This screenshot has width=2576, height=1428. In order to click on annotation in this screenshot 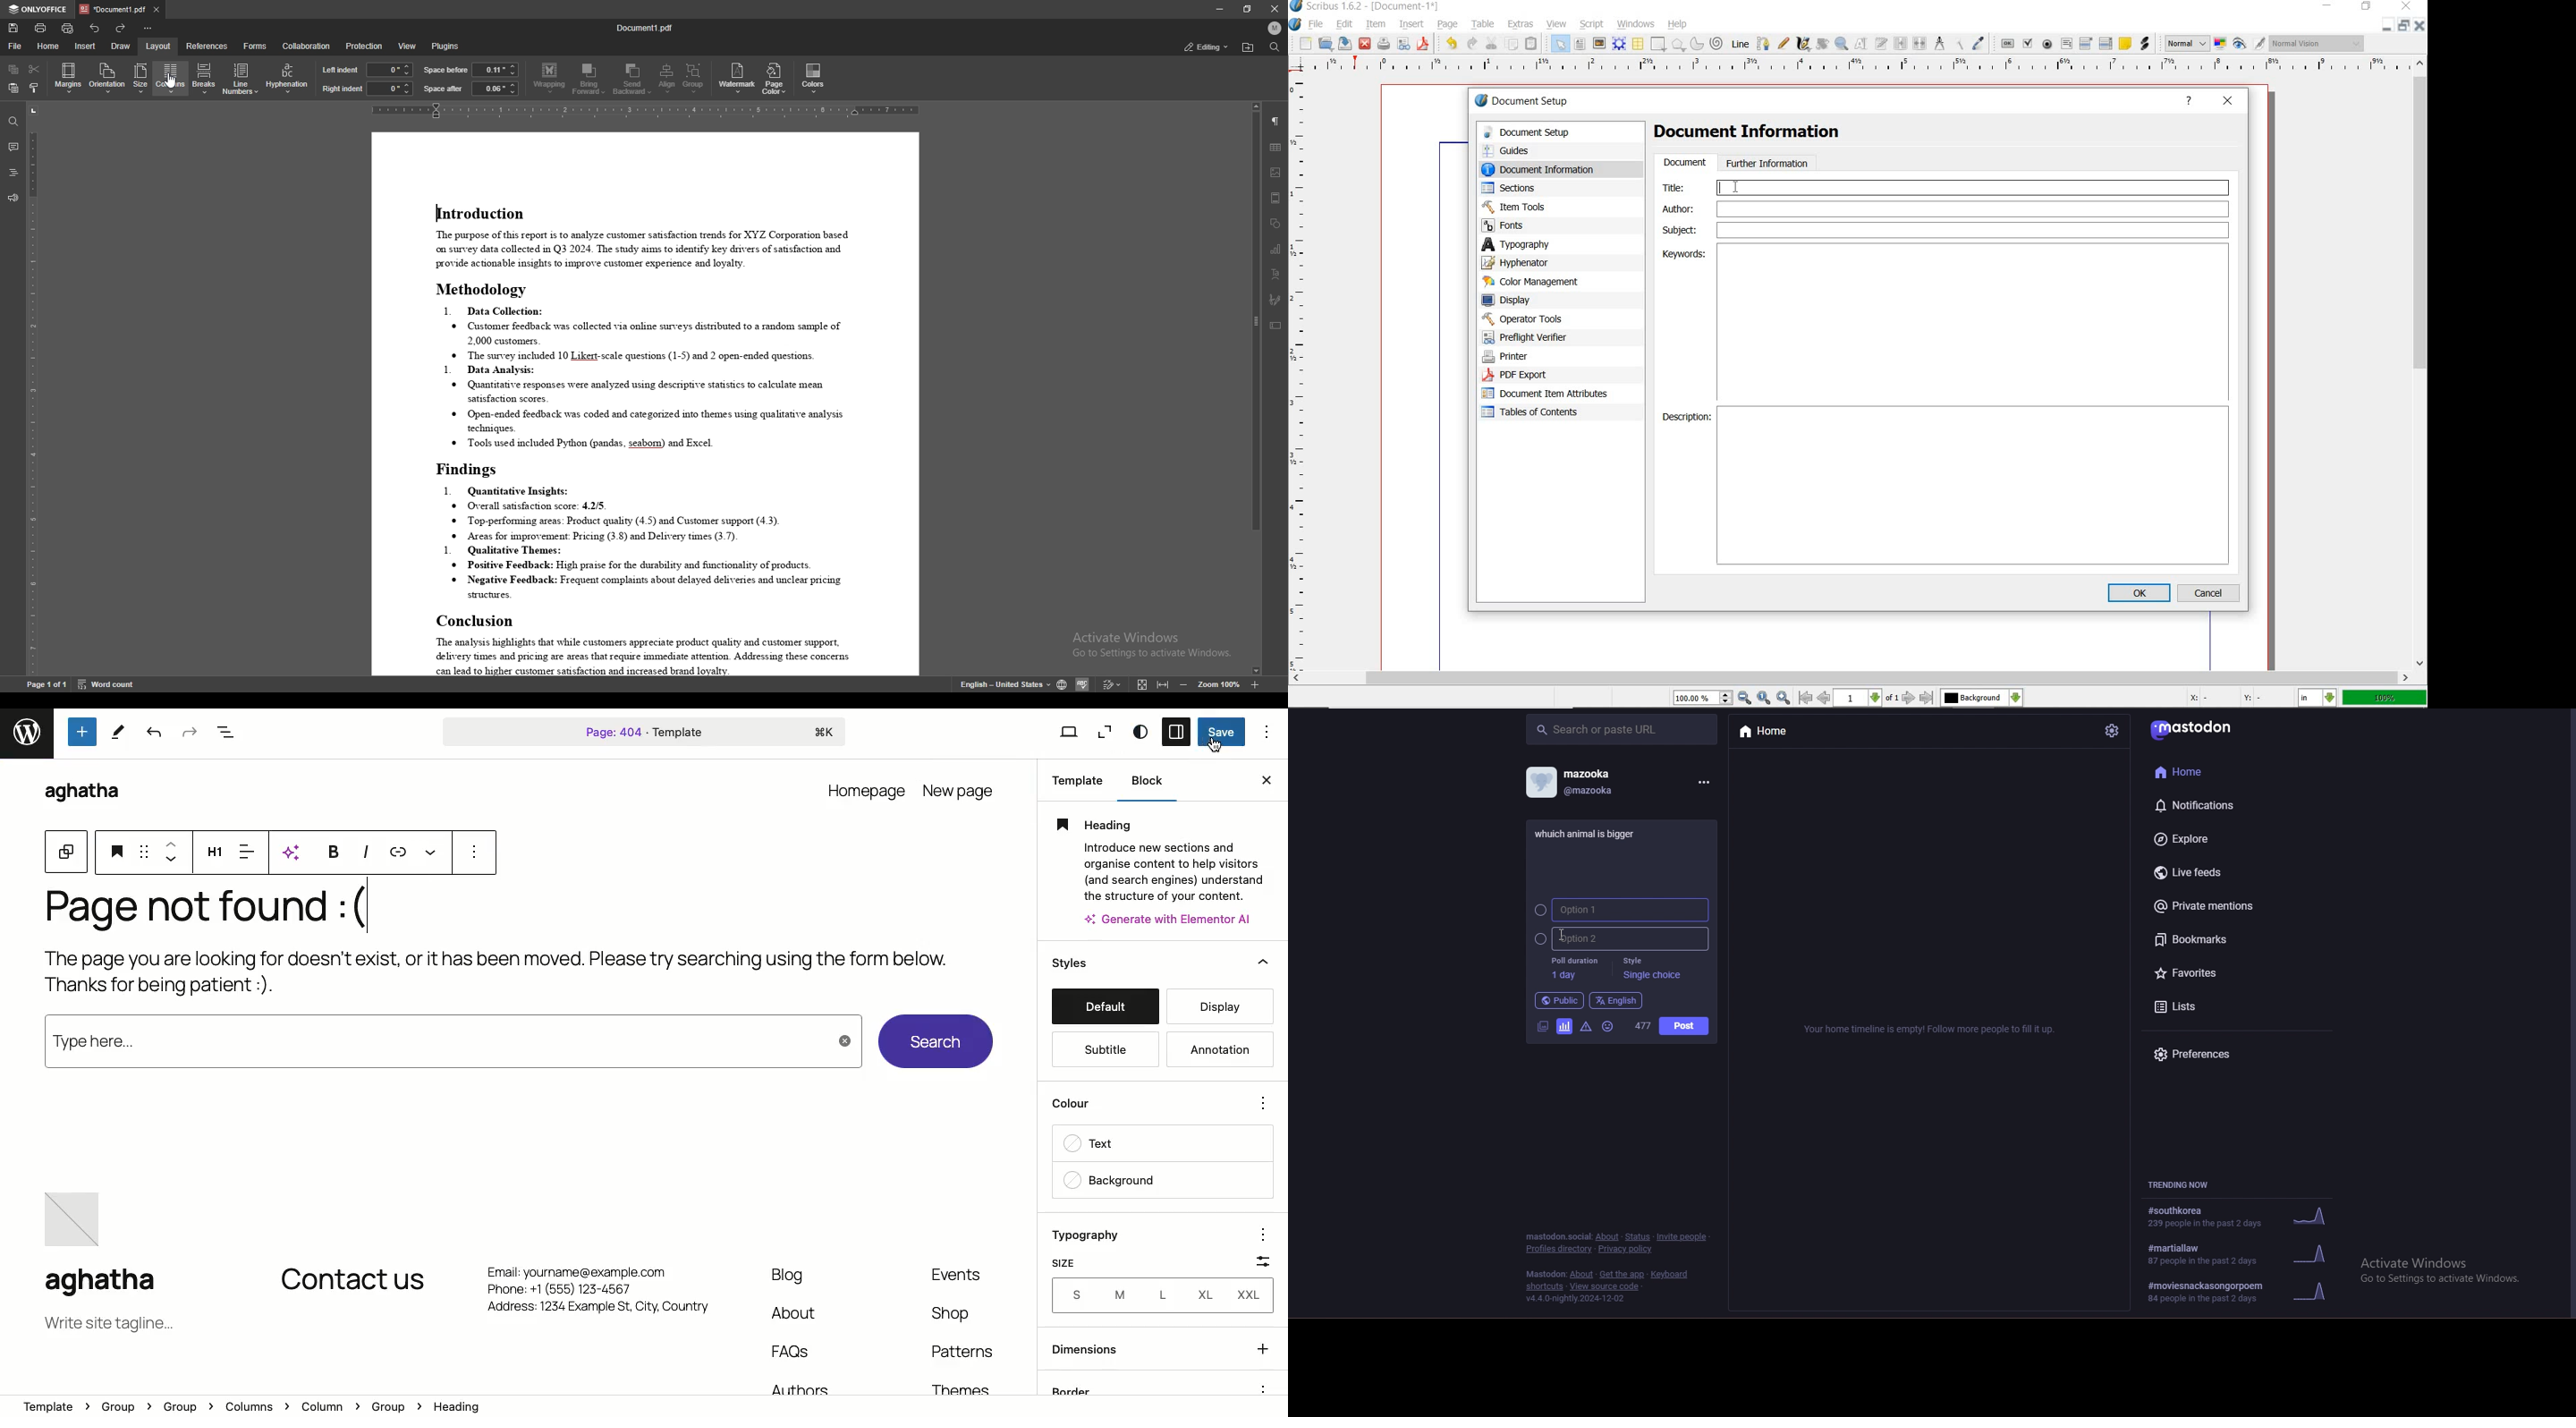, I will do `click(1219, 1048)`.